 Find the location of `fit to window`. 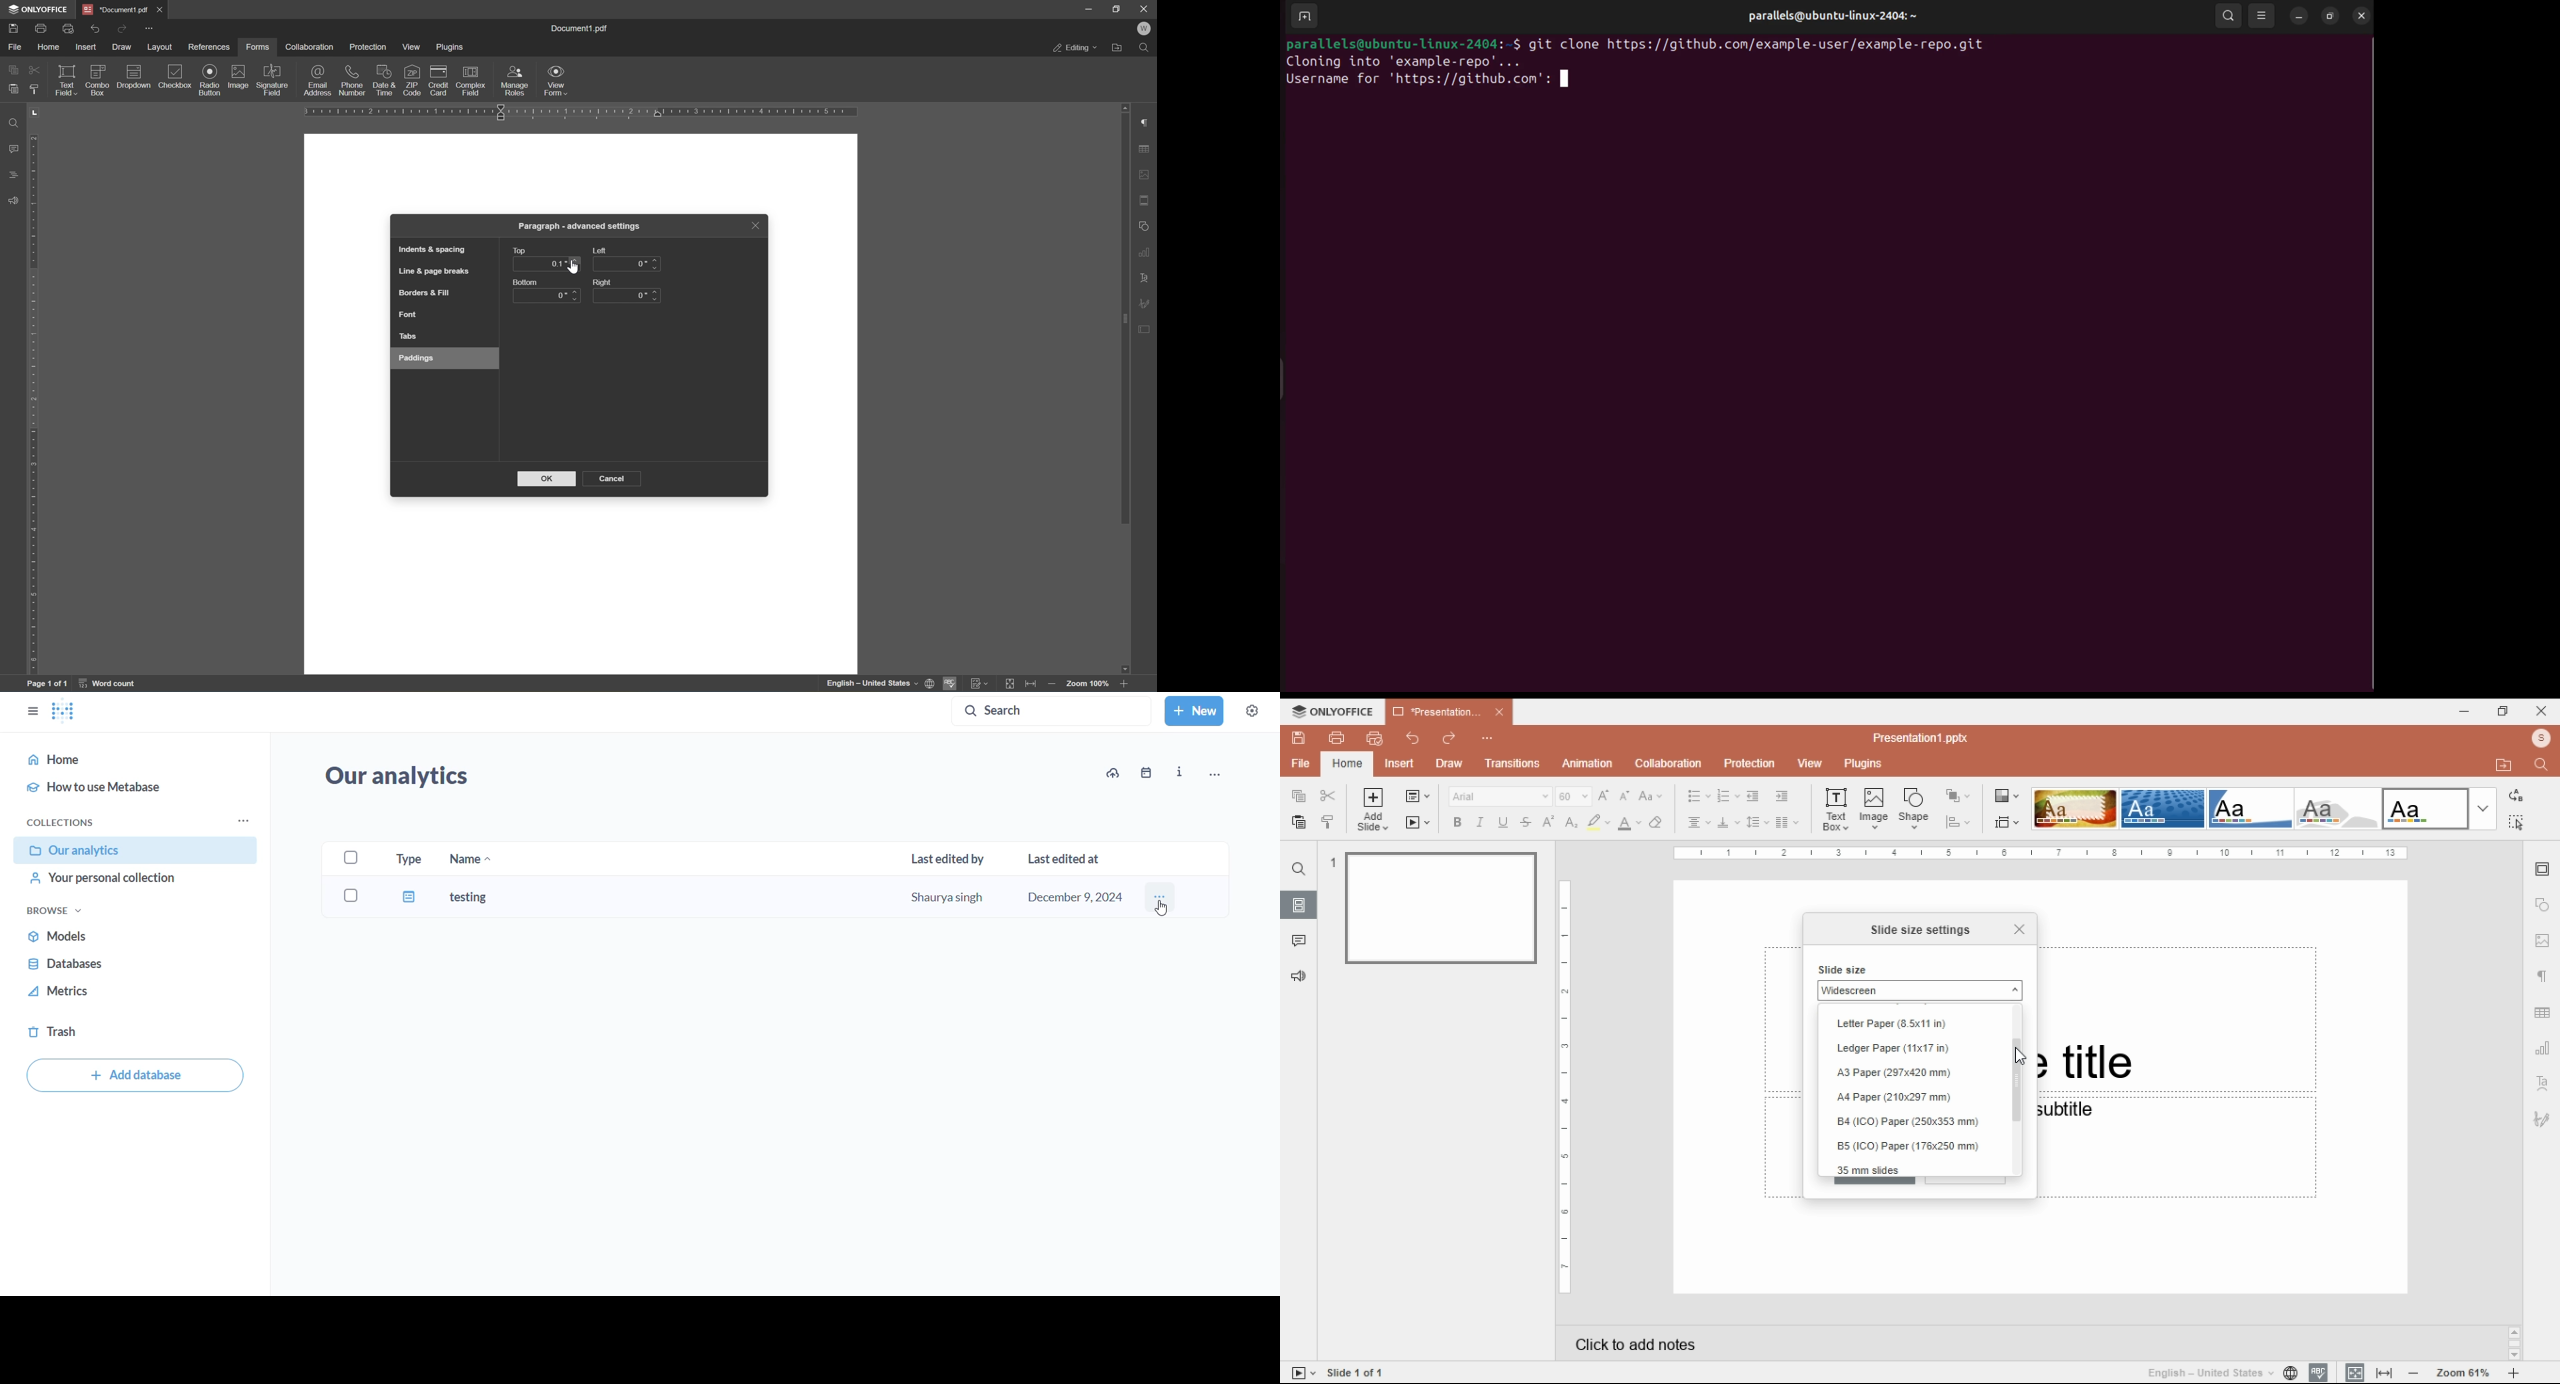

fit to window is located at coordinates (2386, 1372).